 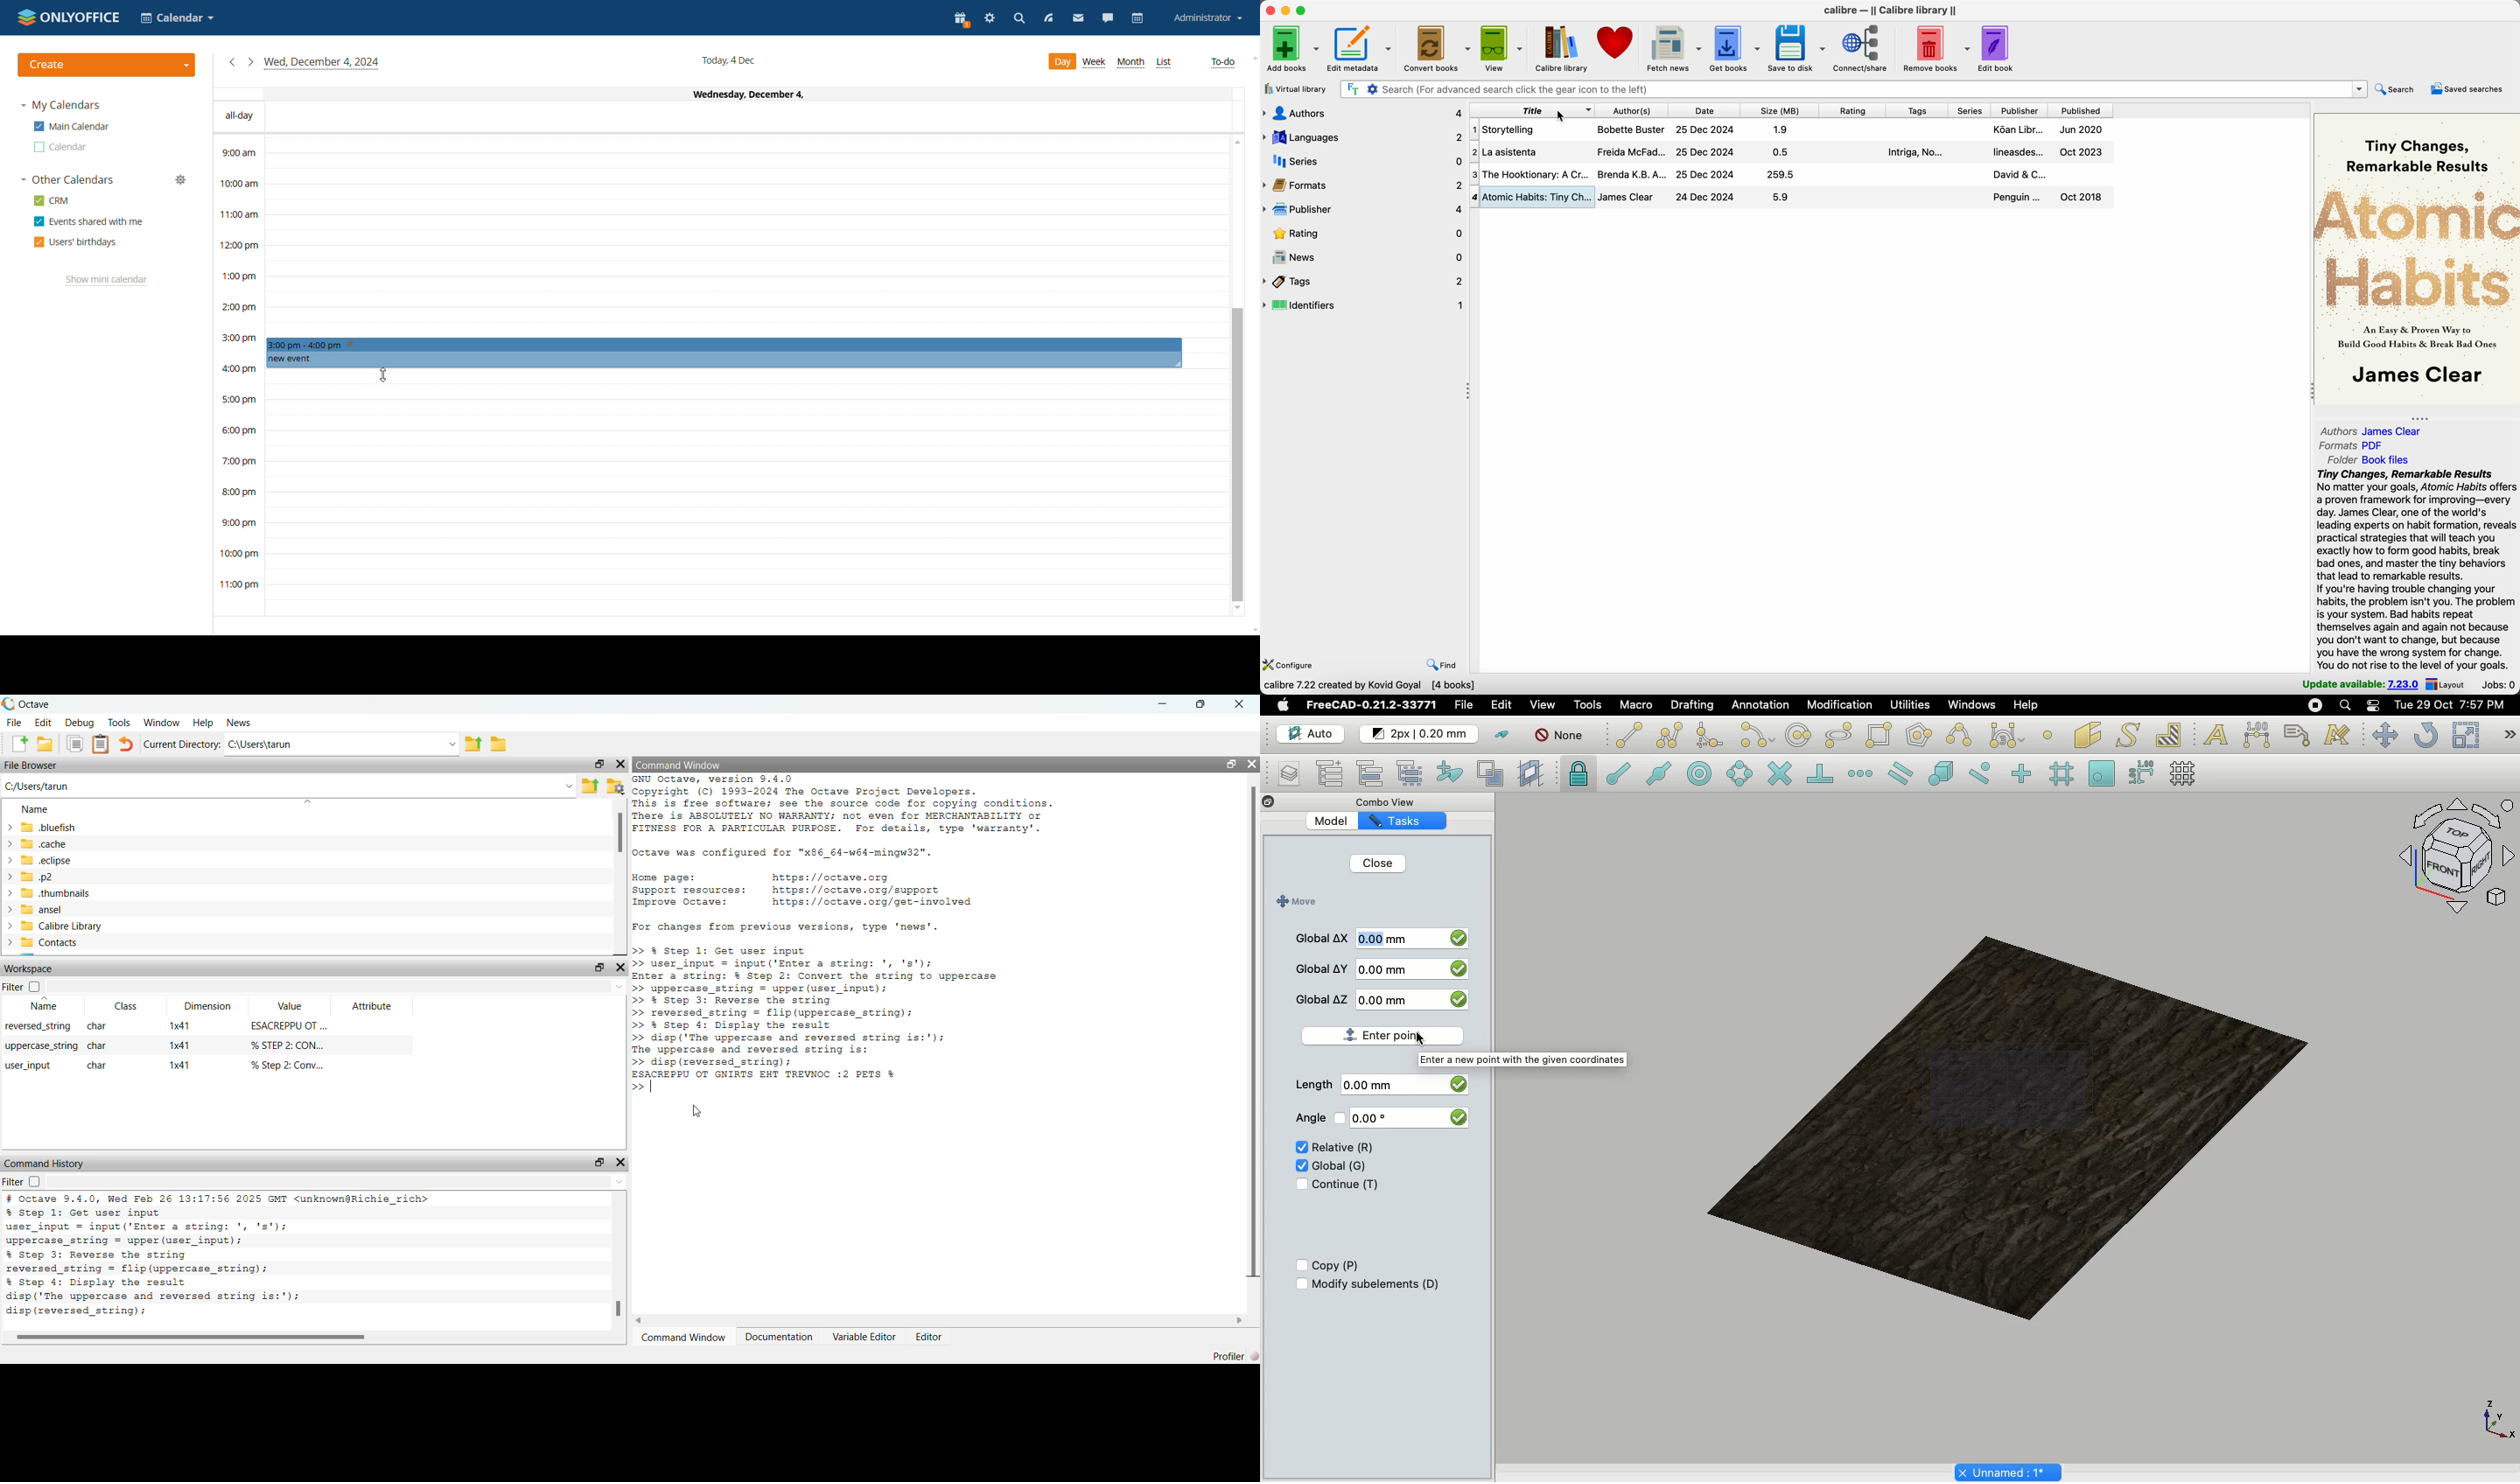 I want to click on logo, so click(x=9, y=703).